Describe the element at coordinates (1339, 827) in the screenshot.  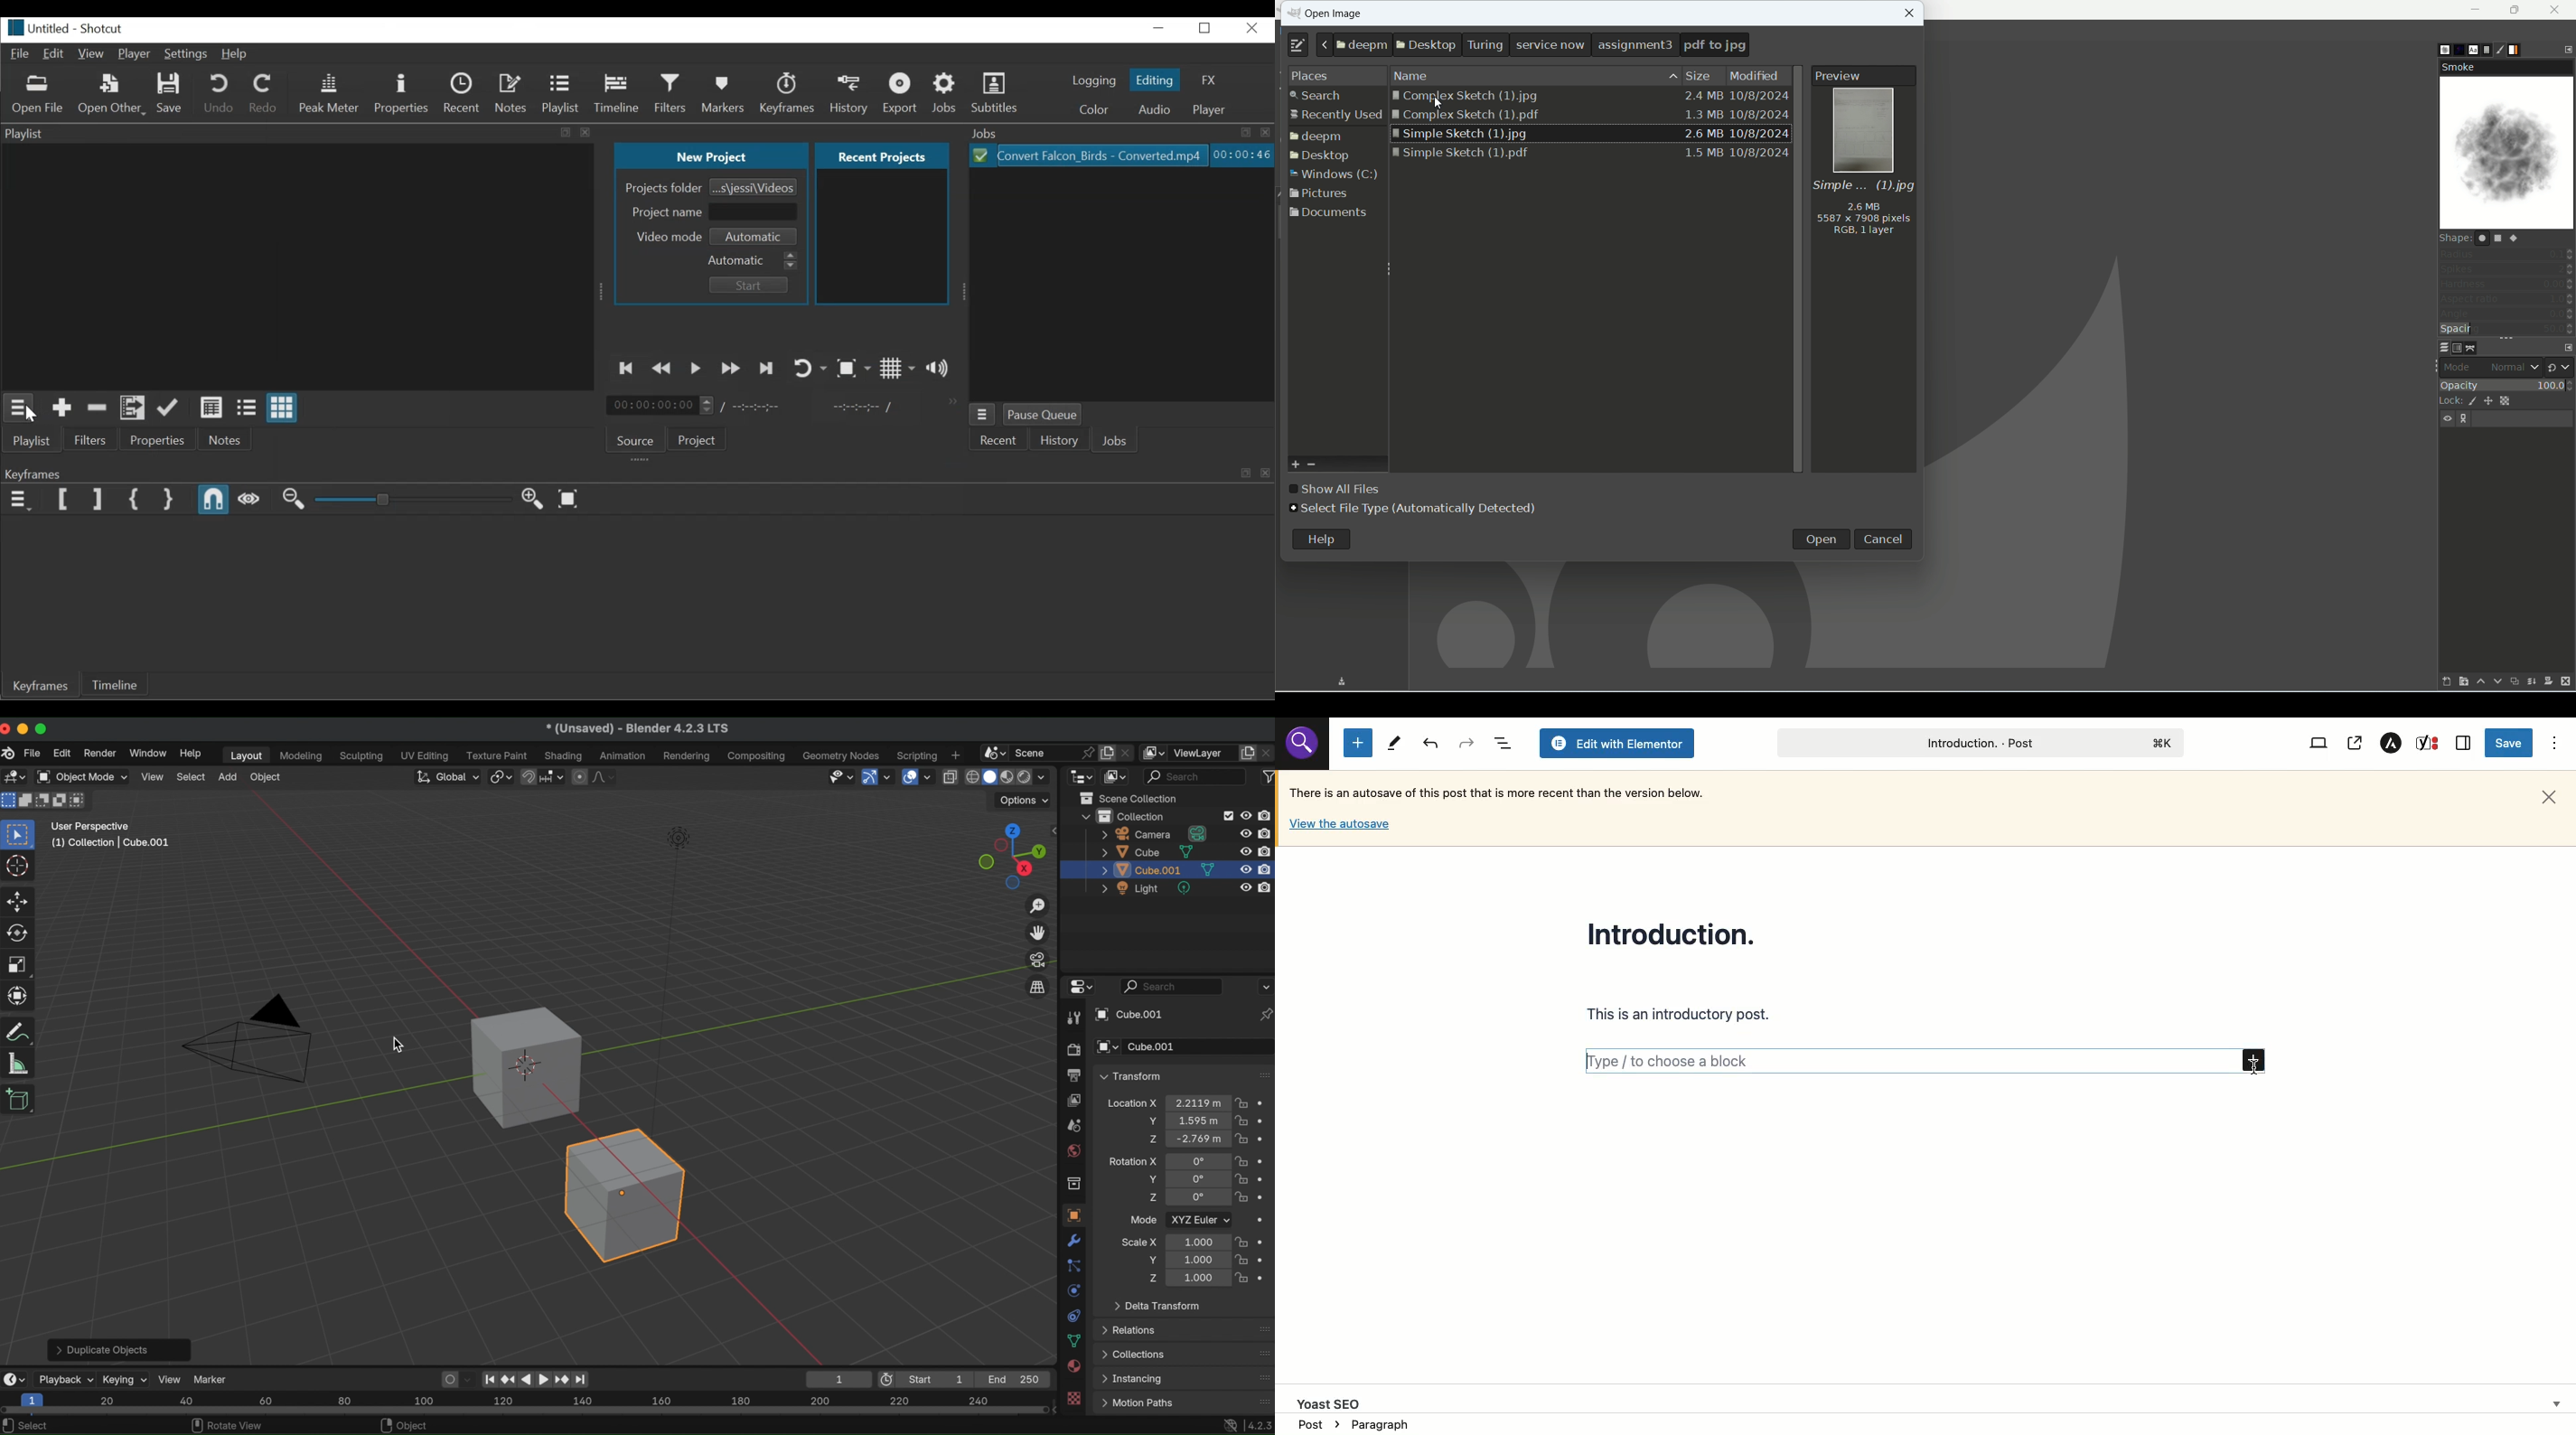
I see `View autosave` at that location.